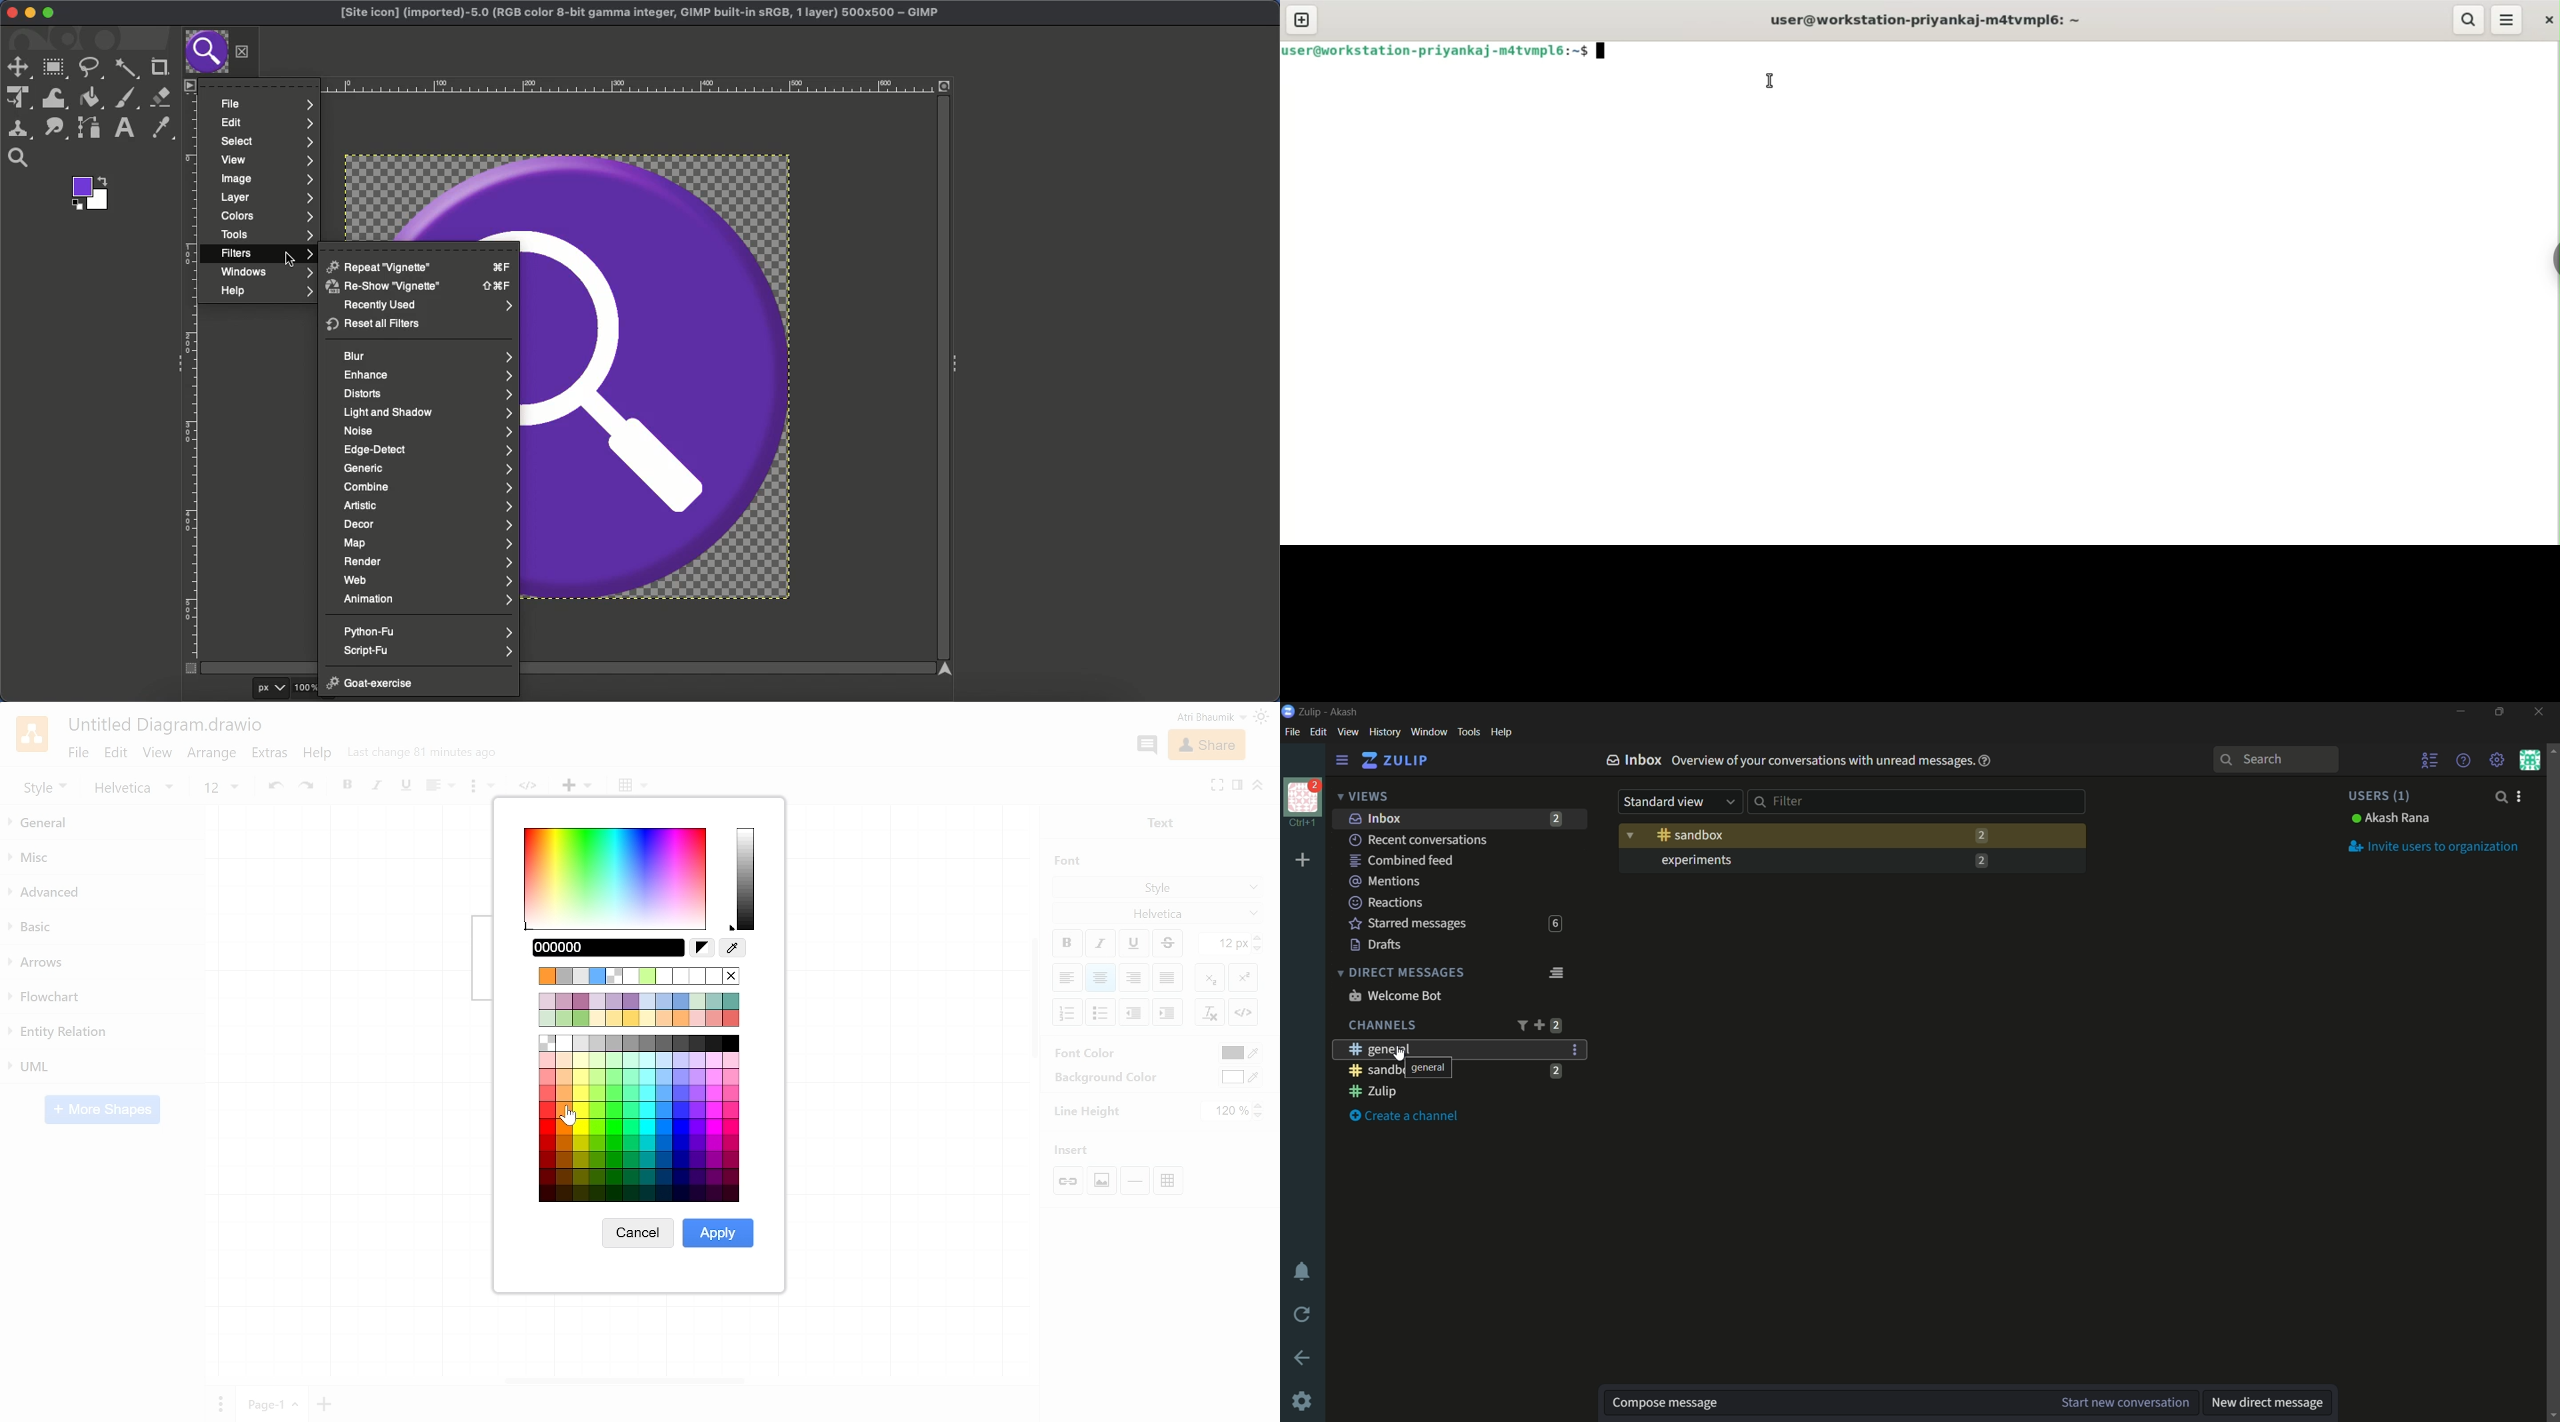 This screenshot has height=1428, width=2576. I want to click on font color, so click(1087, 1052).